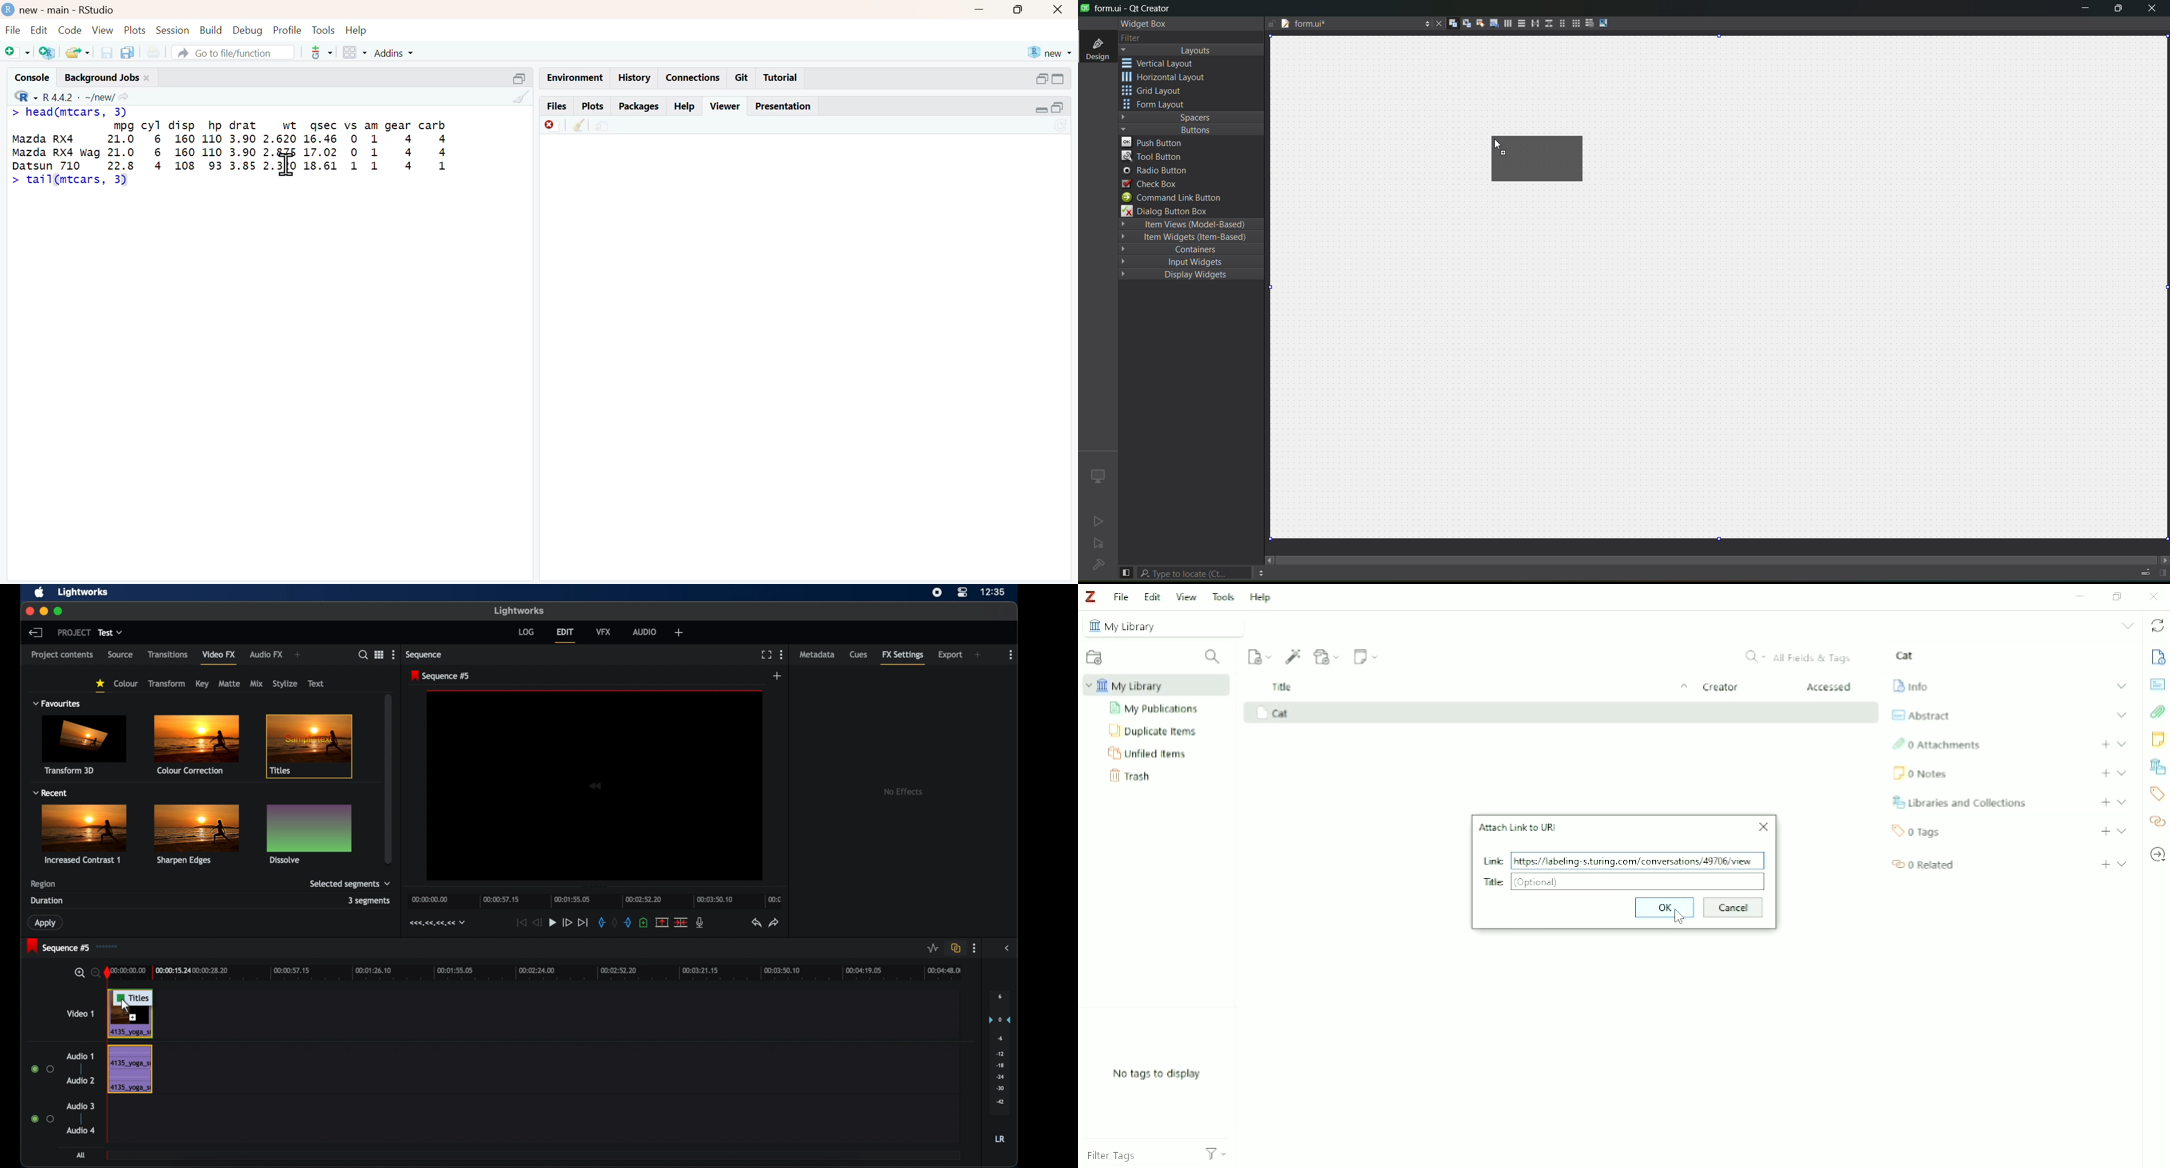  I want to click on > head(mtcars, 3), so click(74, 111).